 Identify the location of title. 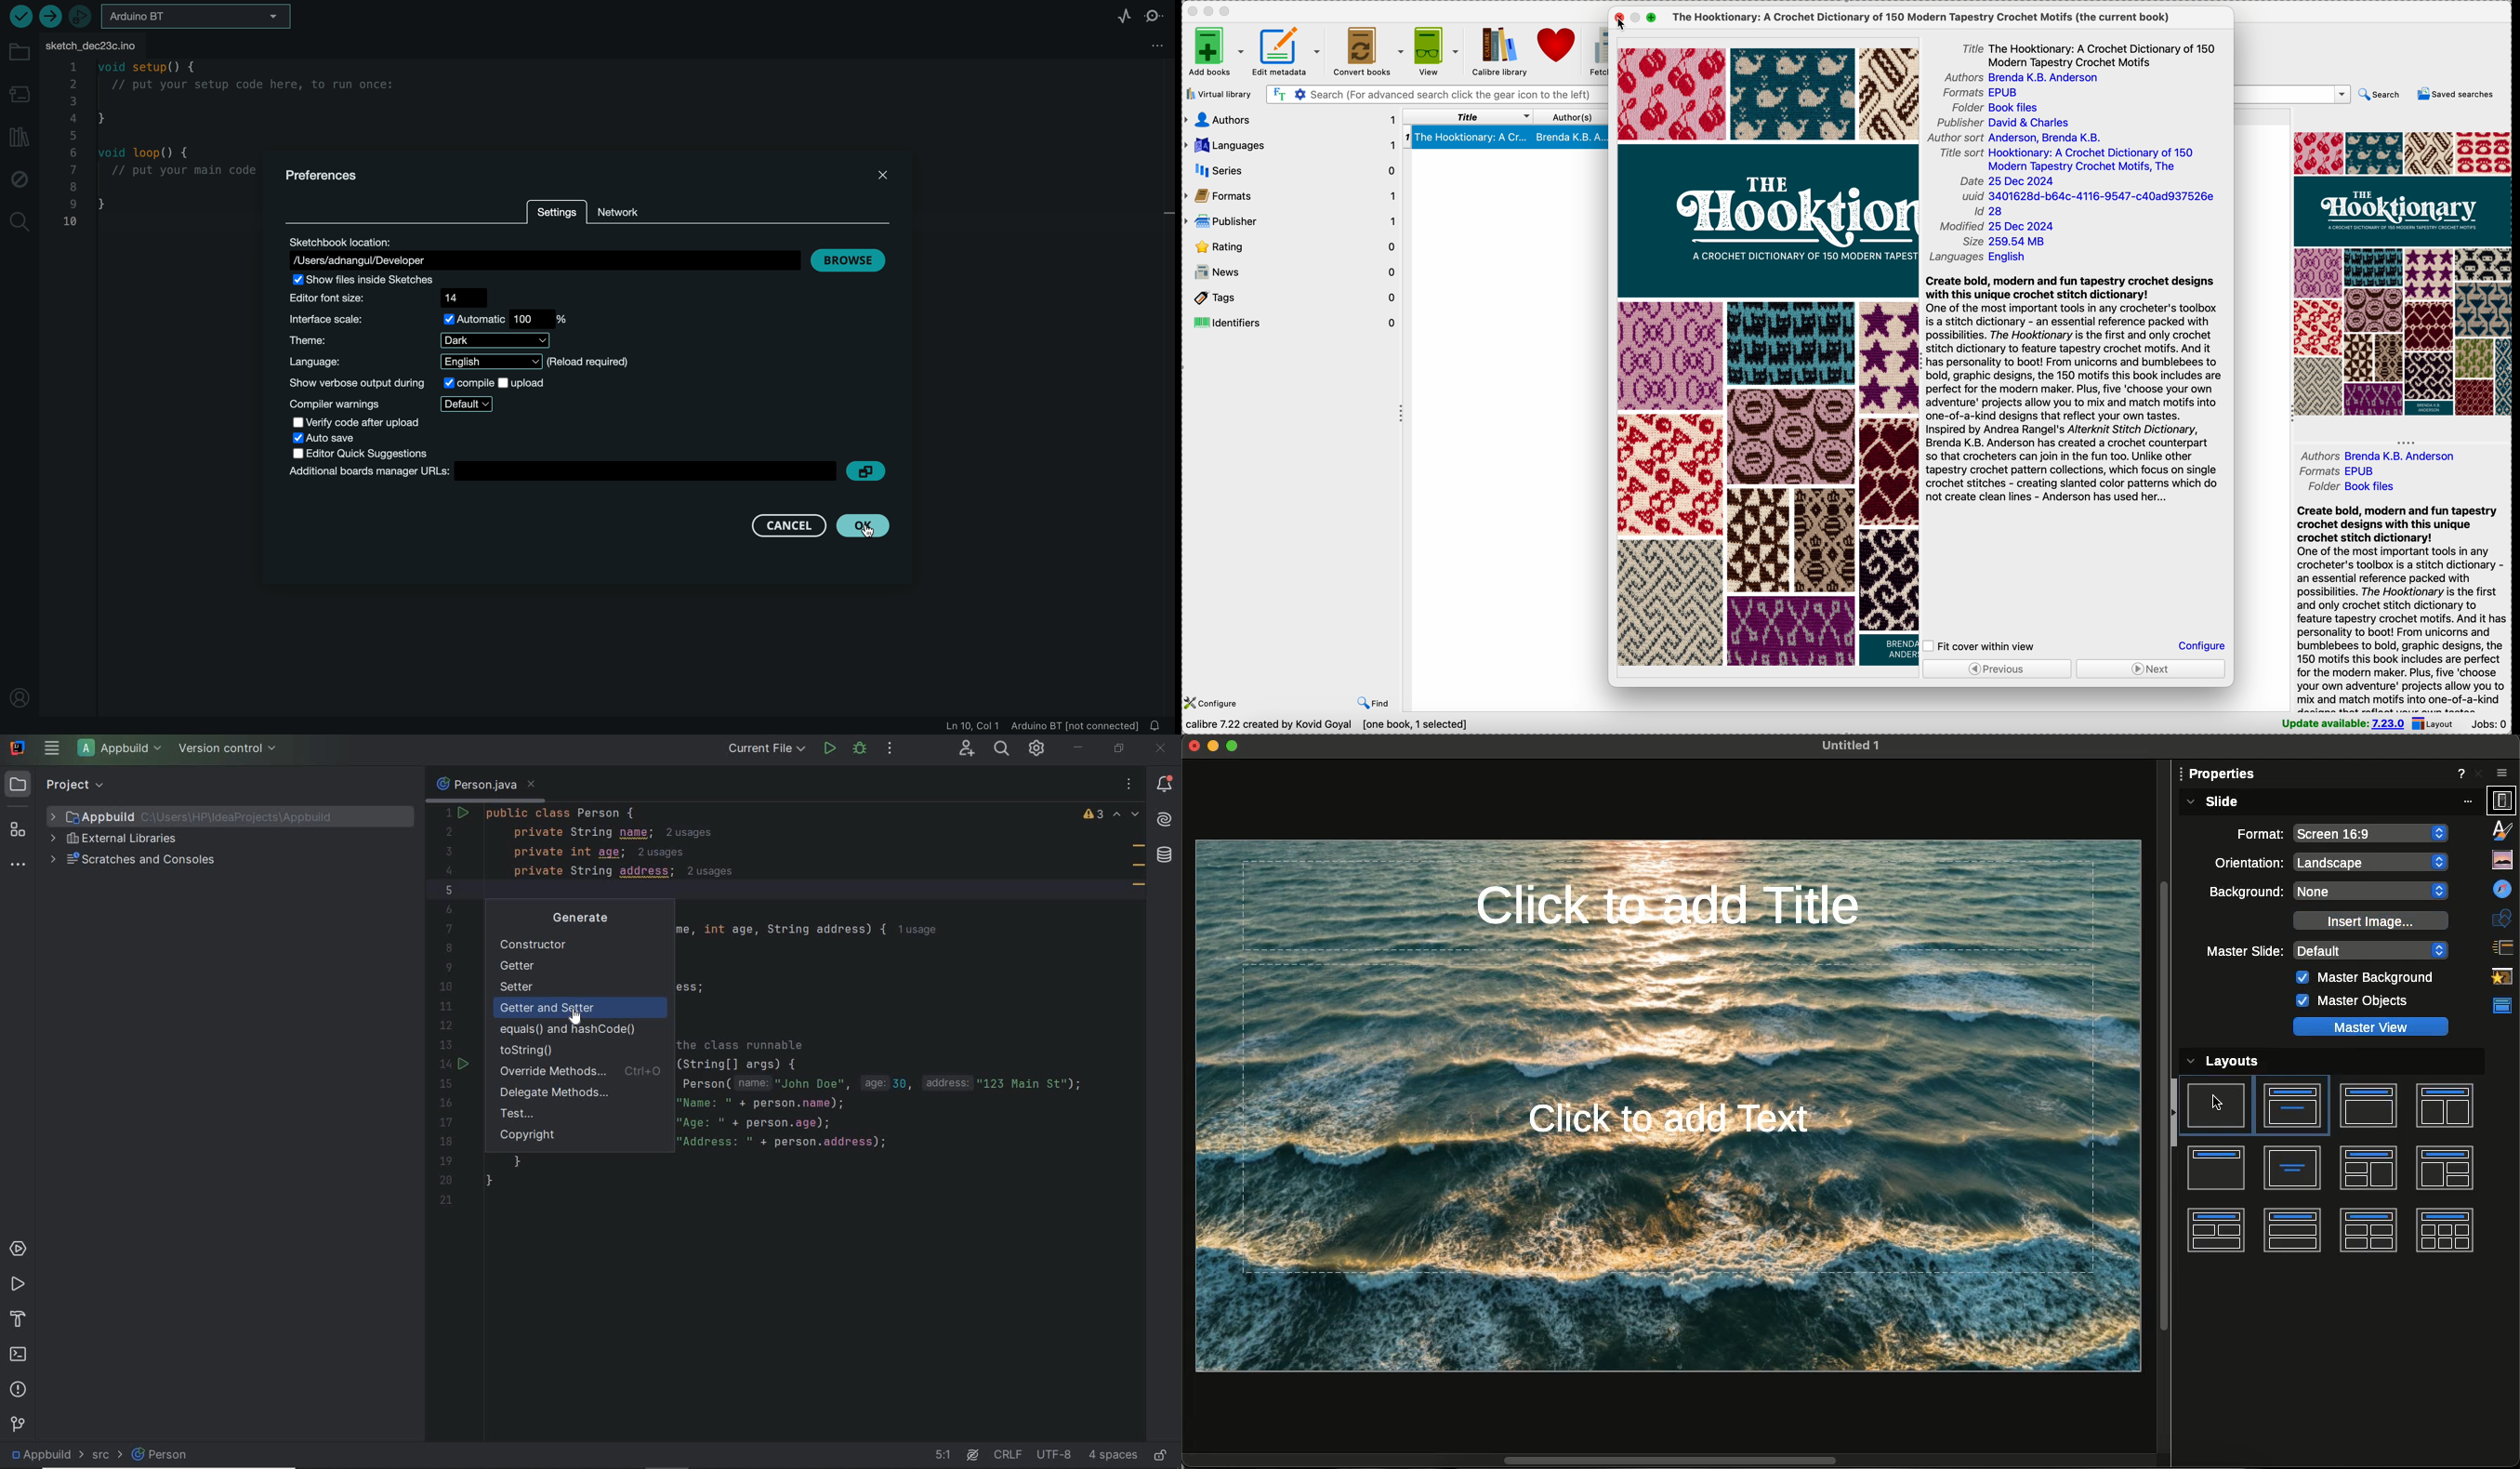
(1471, 116).